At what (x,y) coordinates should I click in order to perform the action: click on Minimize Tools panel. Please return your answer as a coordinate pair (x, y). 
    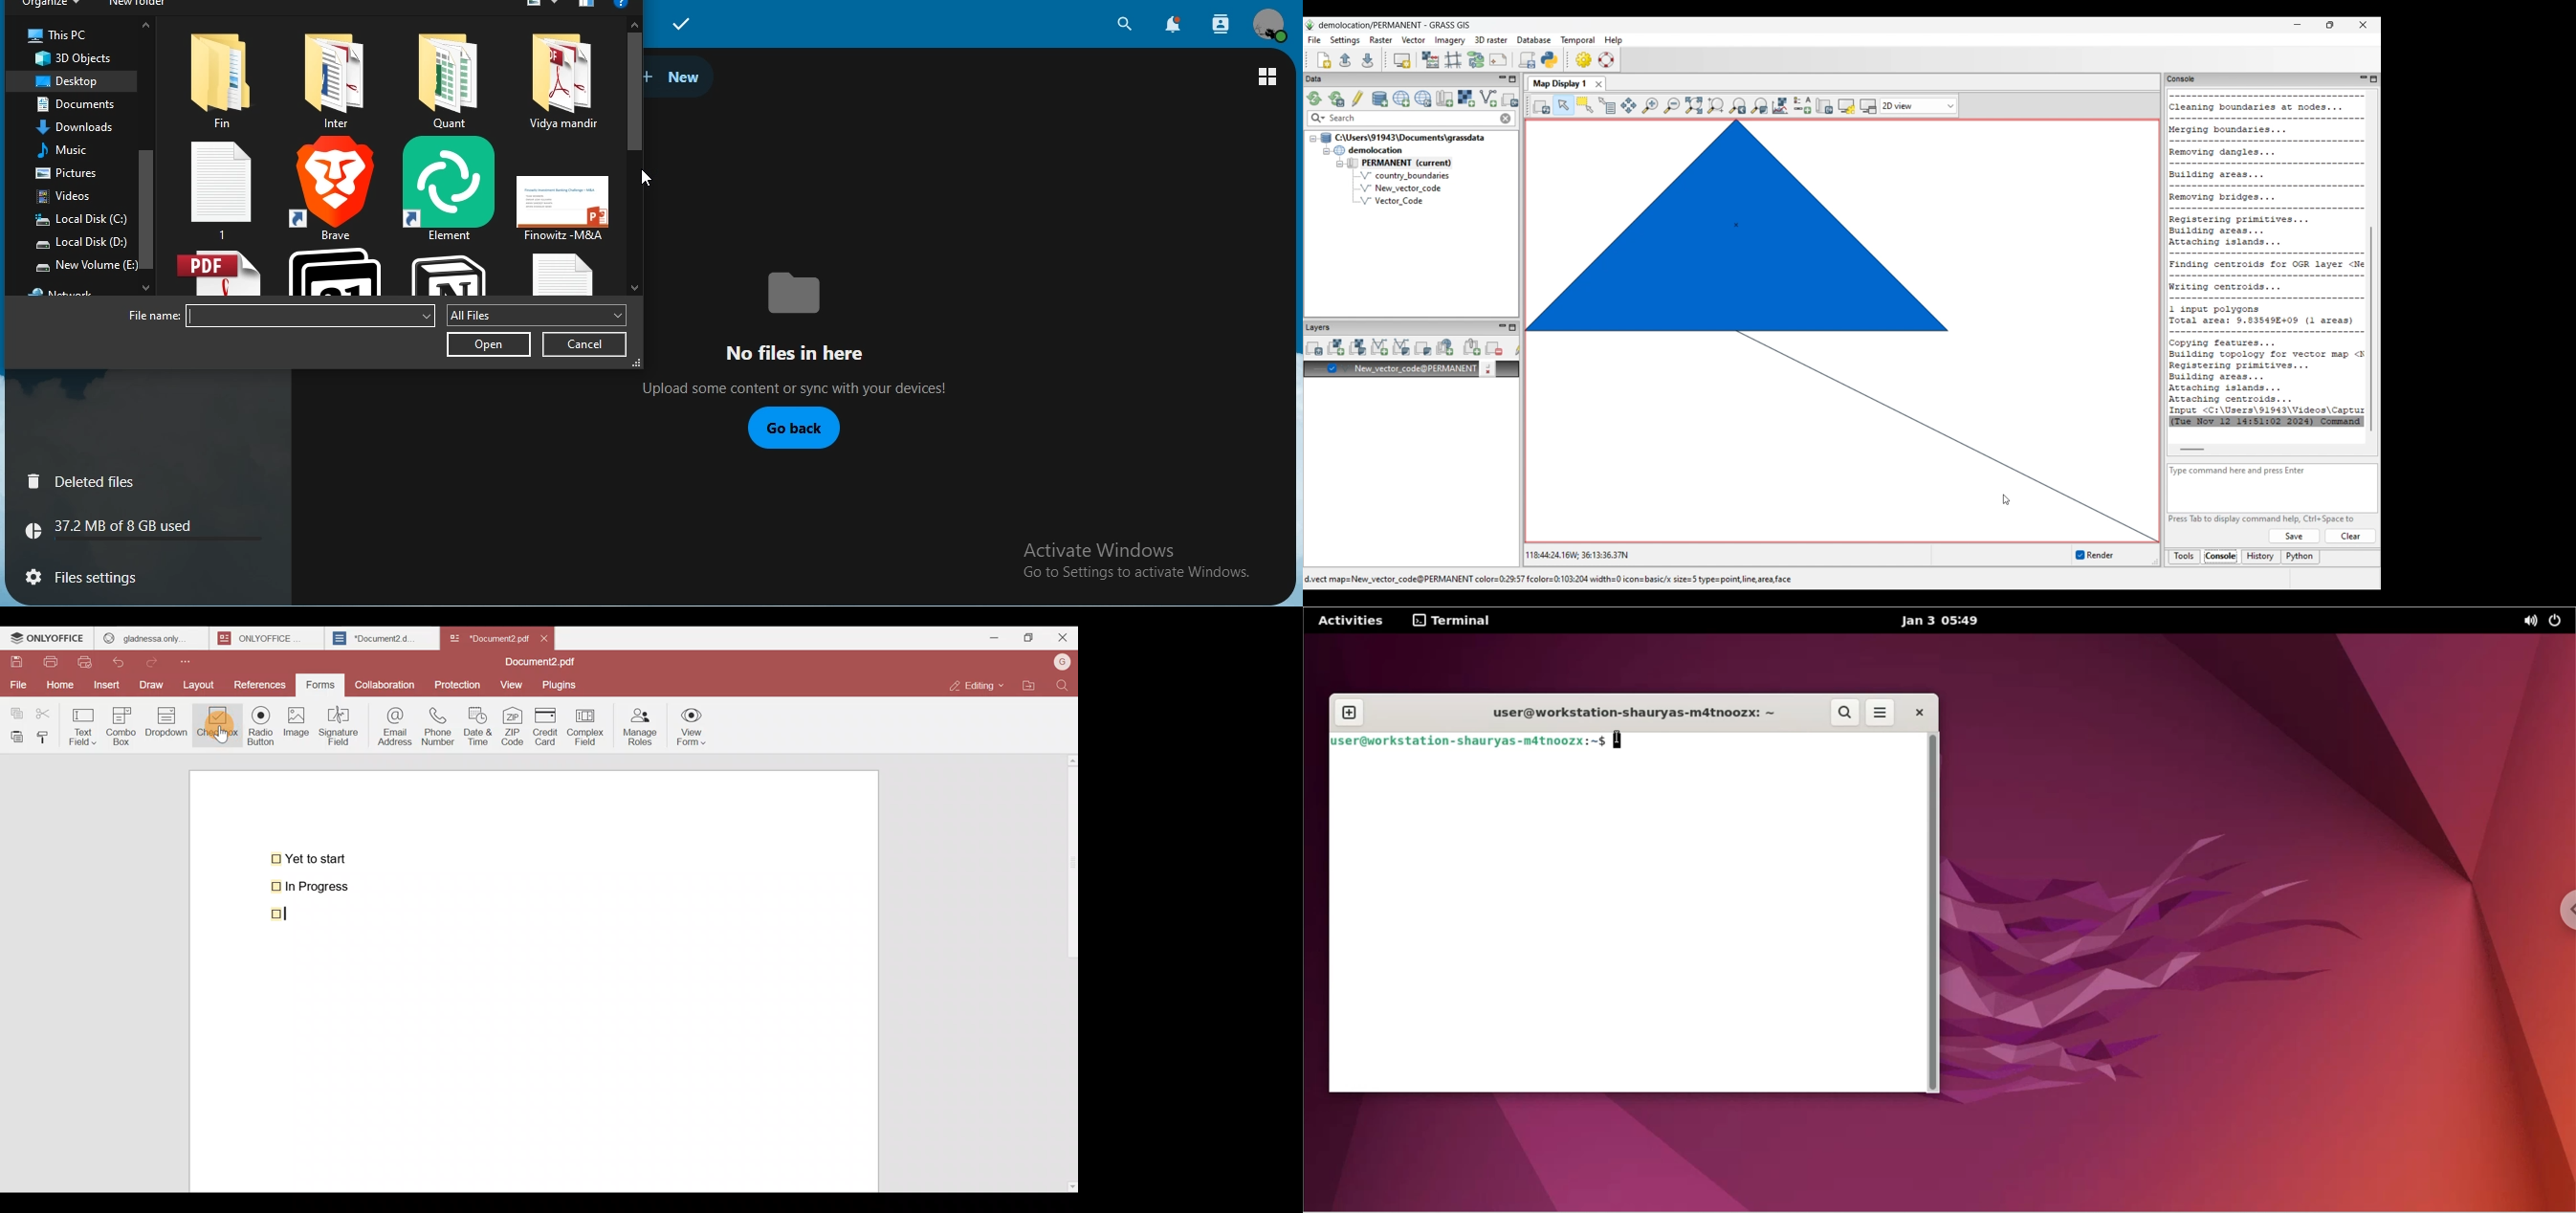
    Looking at the image, I should click on (2362, 79).